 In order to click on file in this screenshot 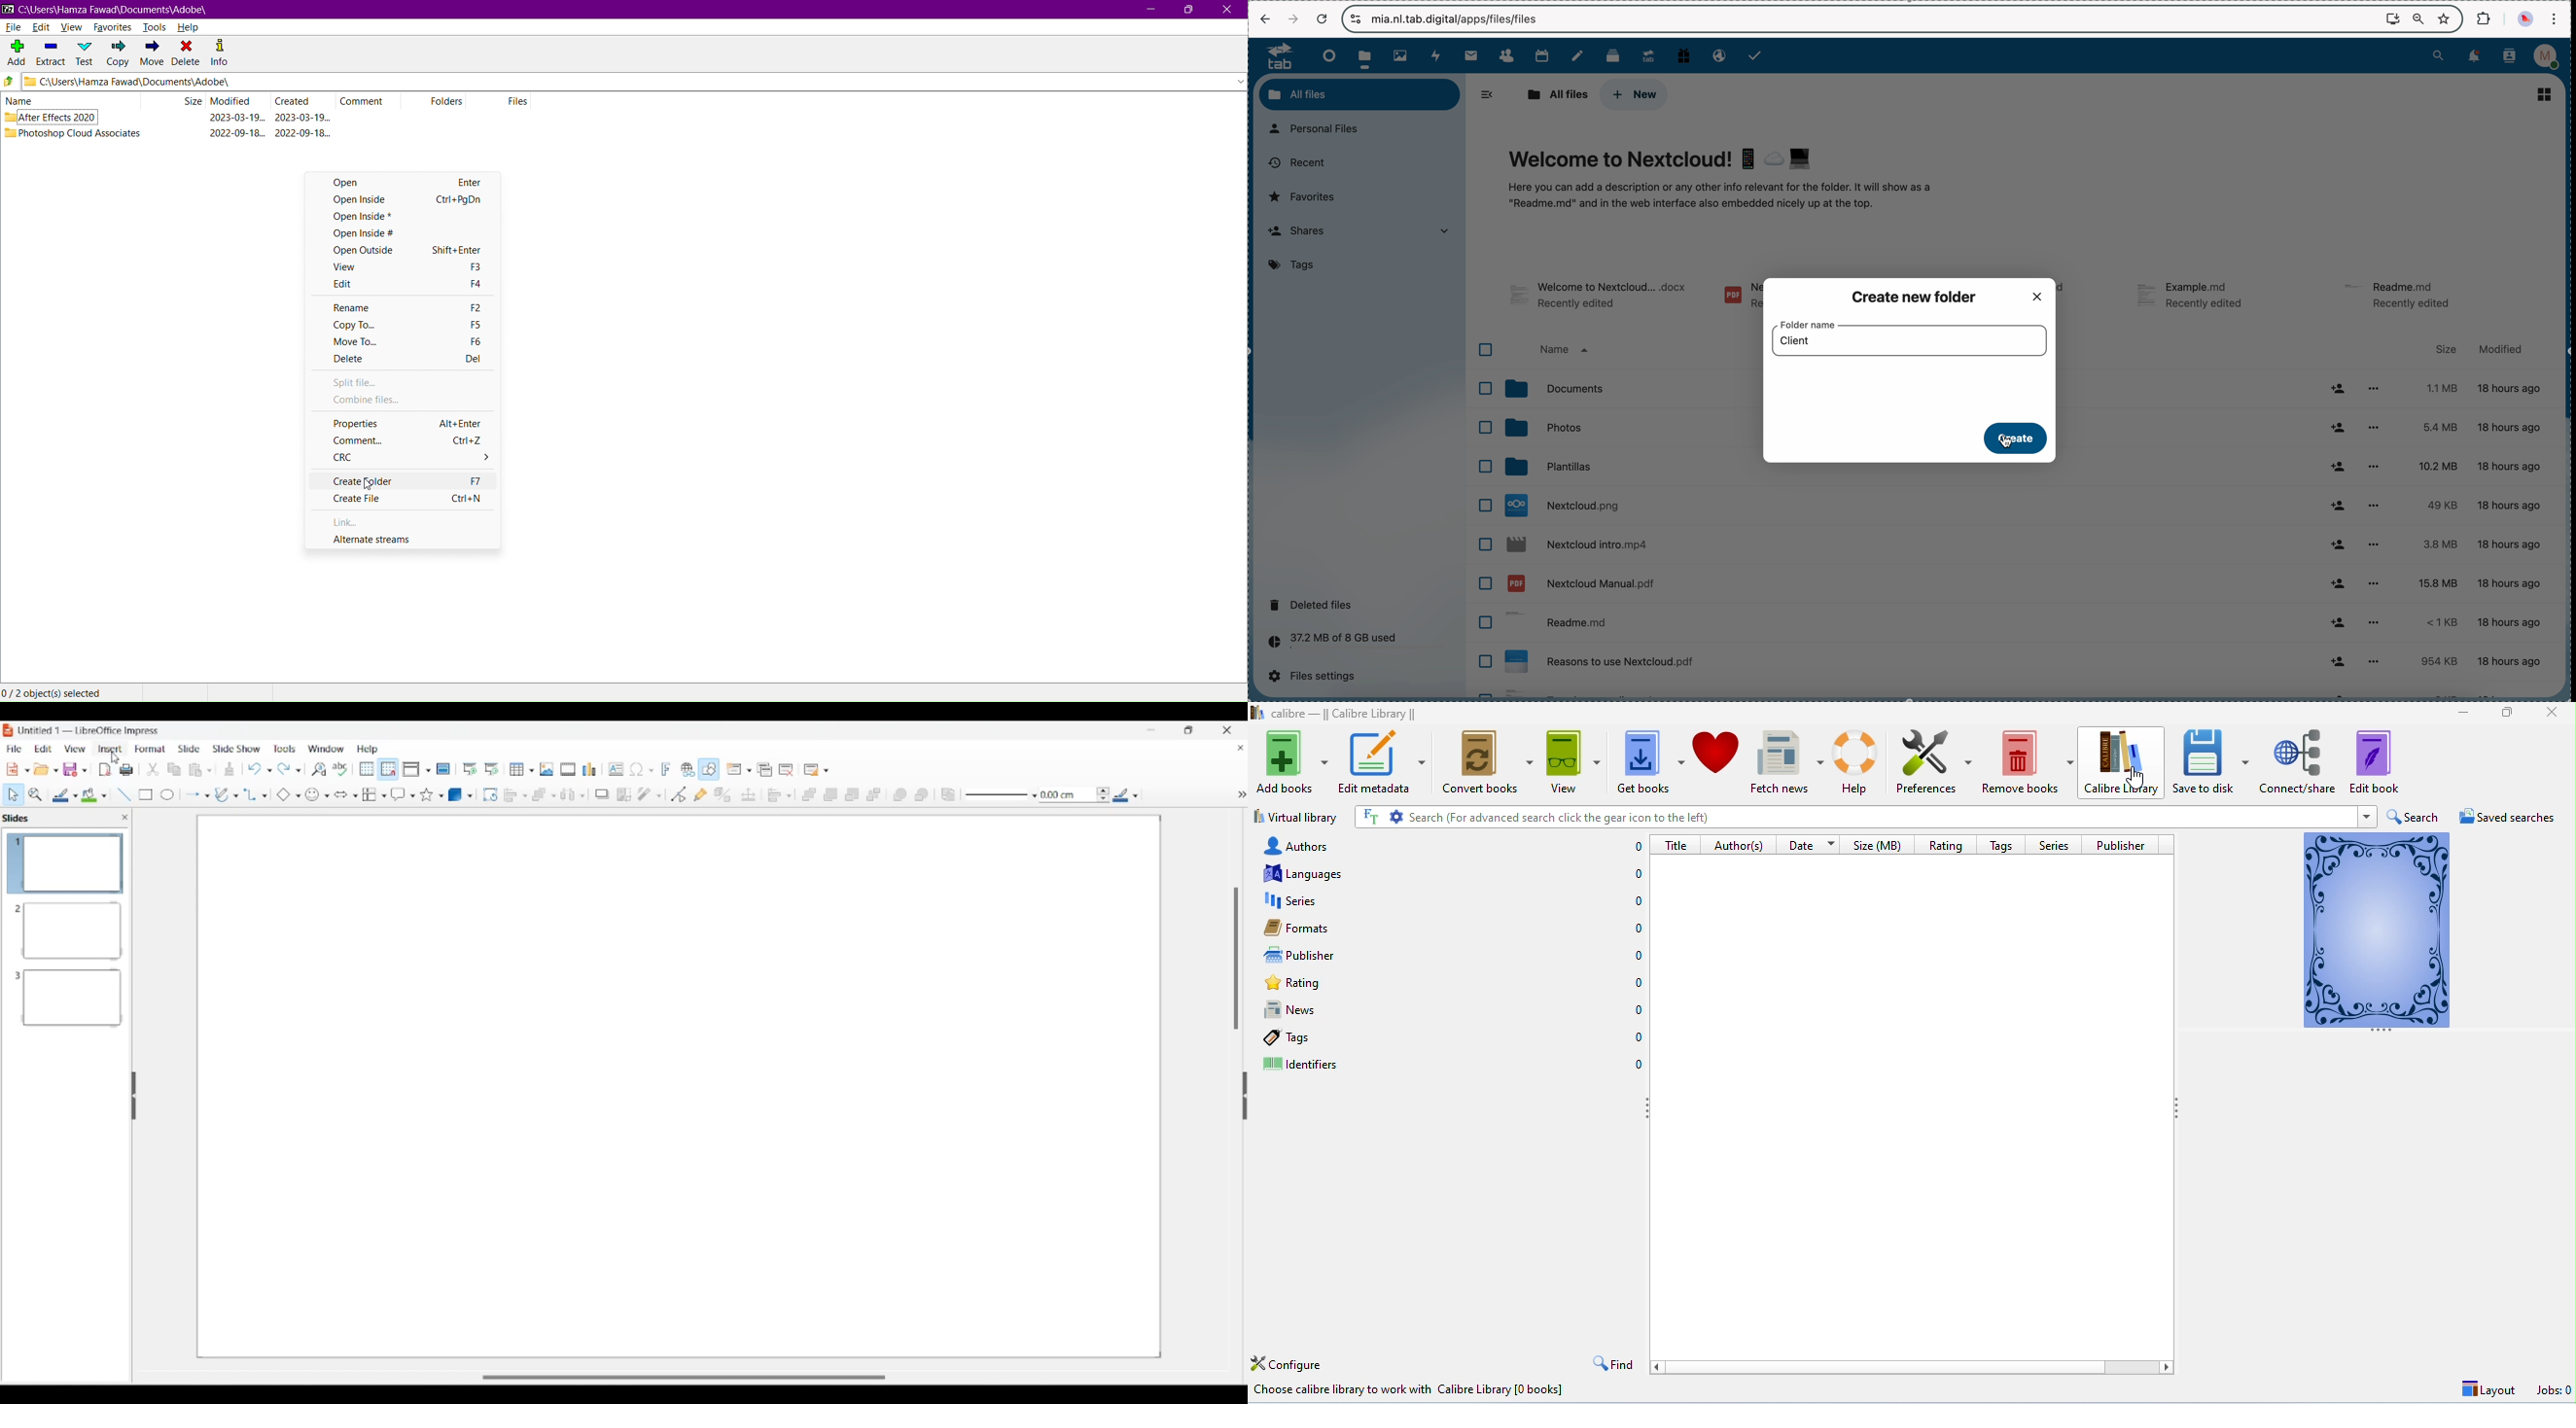, I will do `click(2017, 692)`.